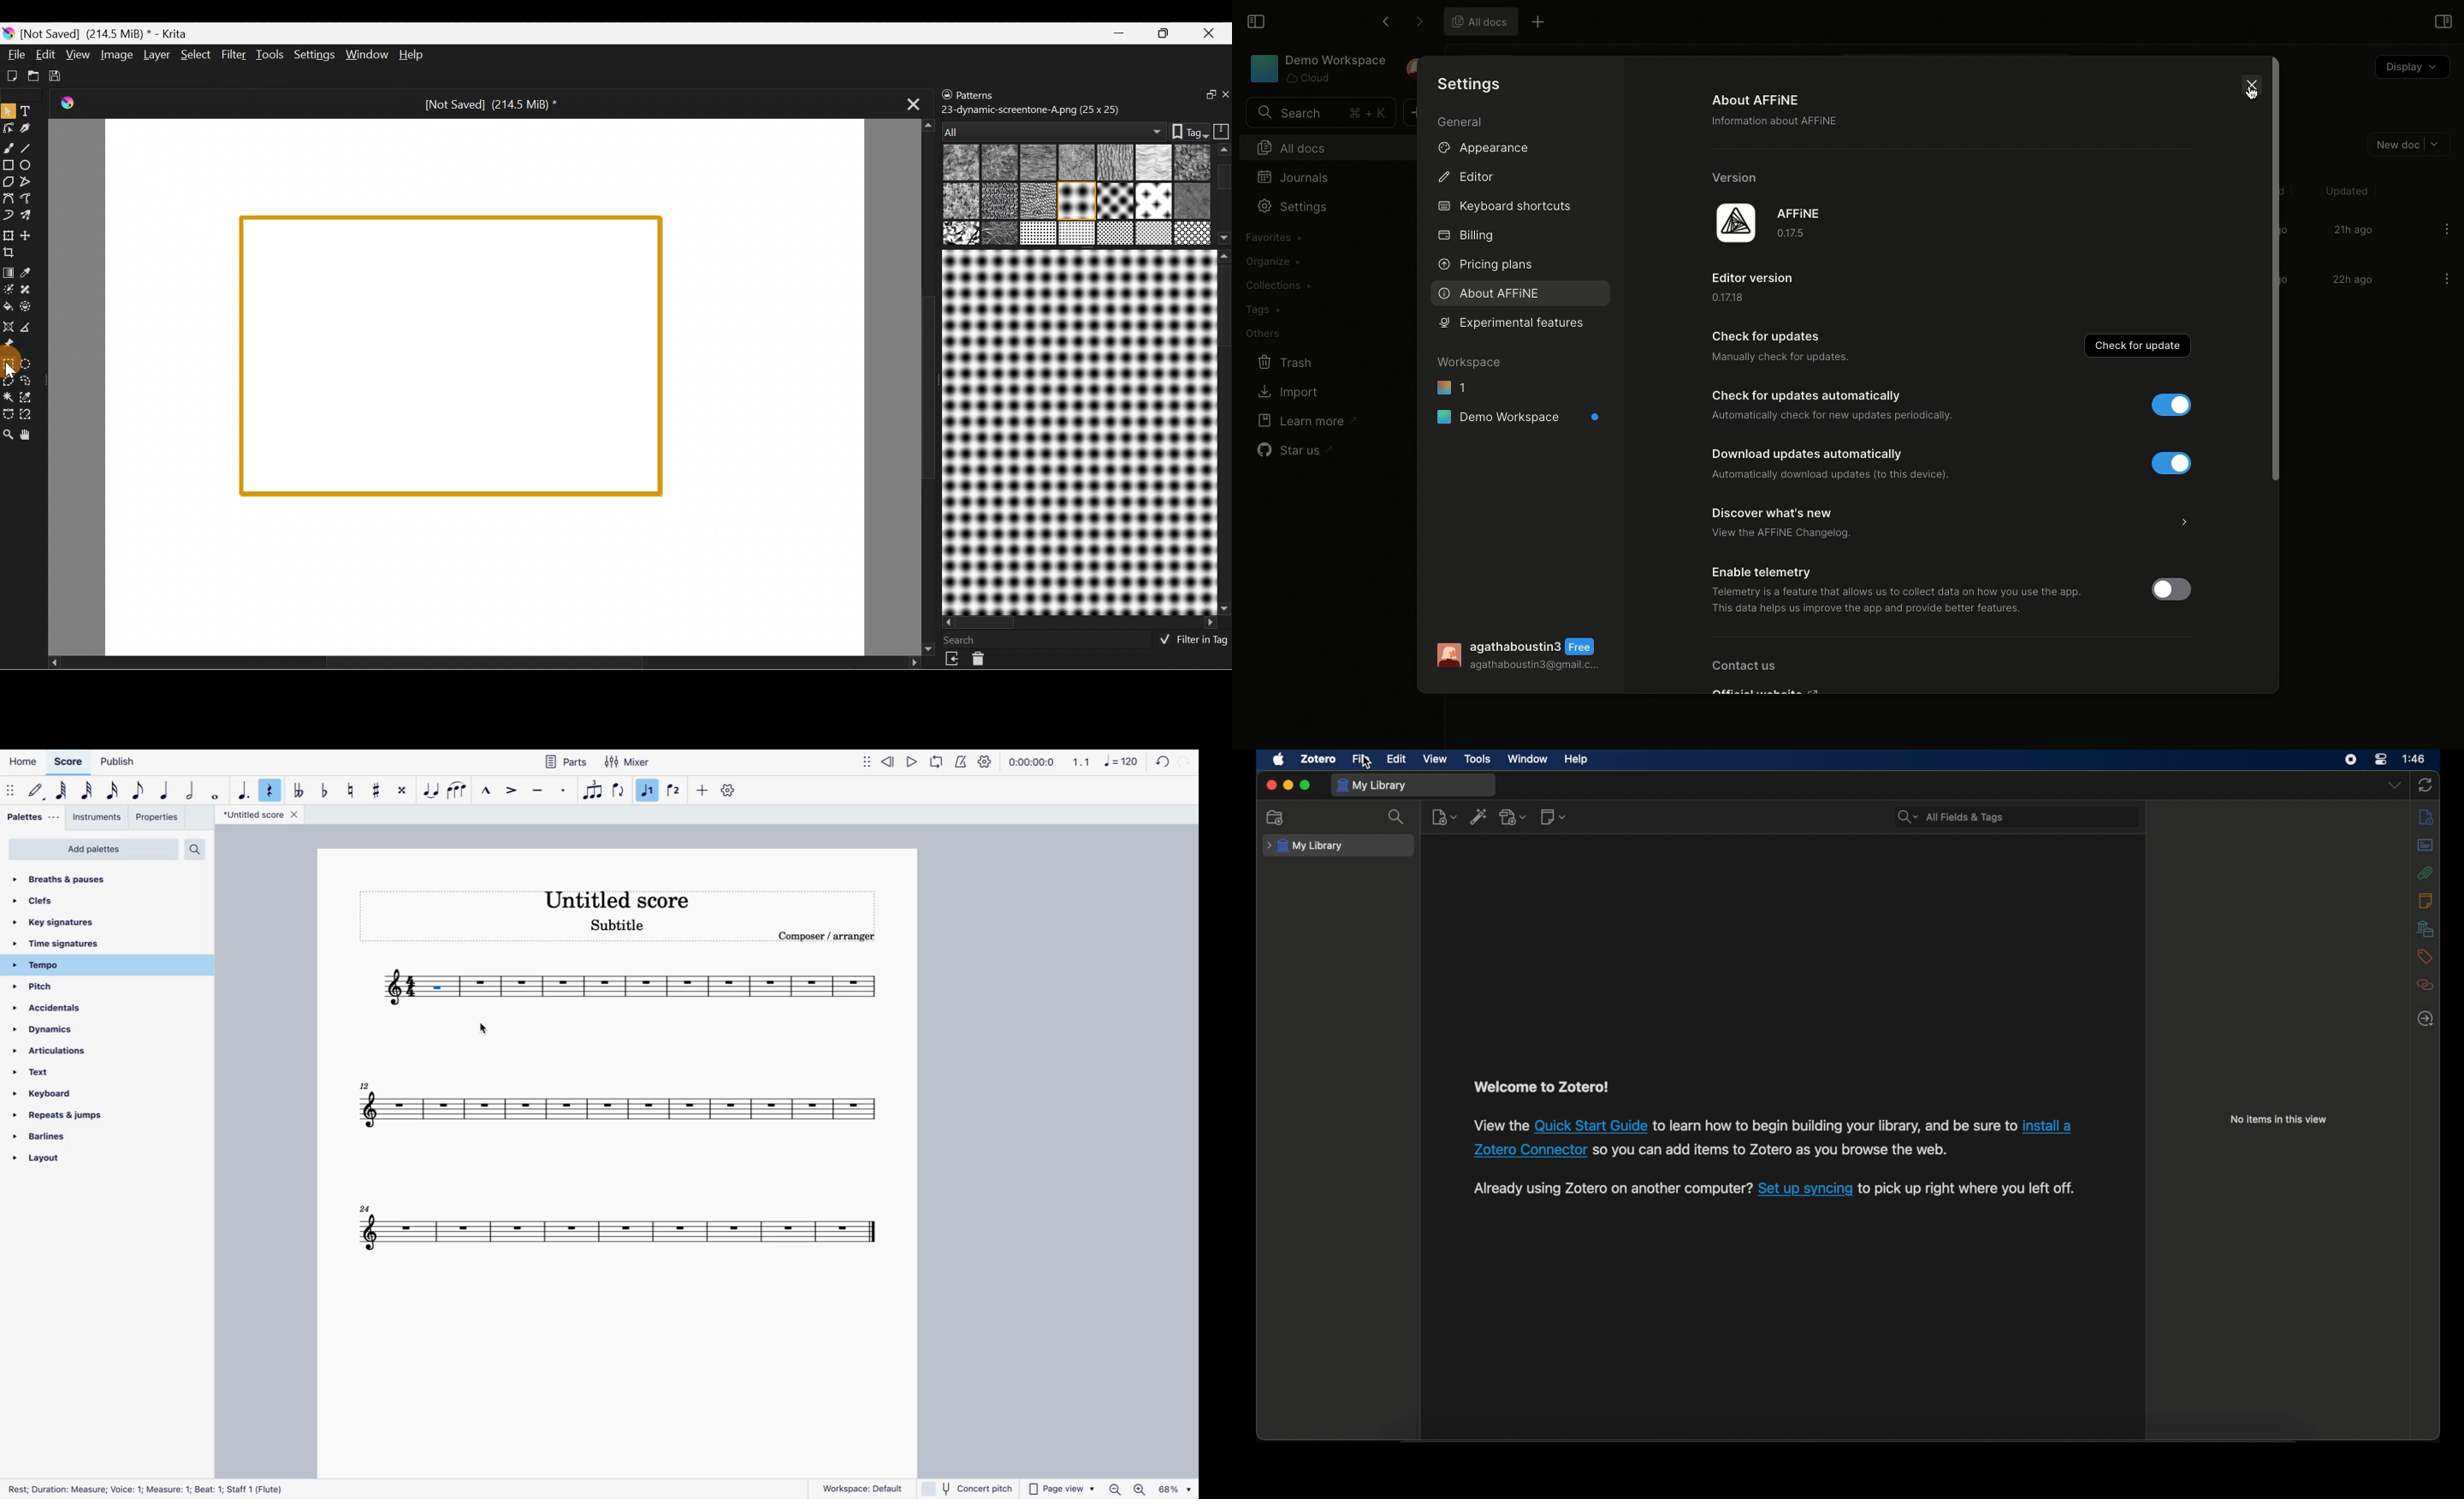  What do you see at coordinates (1078, 233) in the screenshot?
I see `17 texture_melt.png` at bounding box center [1078, 233].